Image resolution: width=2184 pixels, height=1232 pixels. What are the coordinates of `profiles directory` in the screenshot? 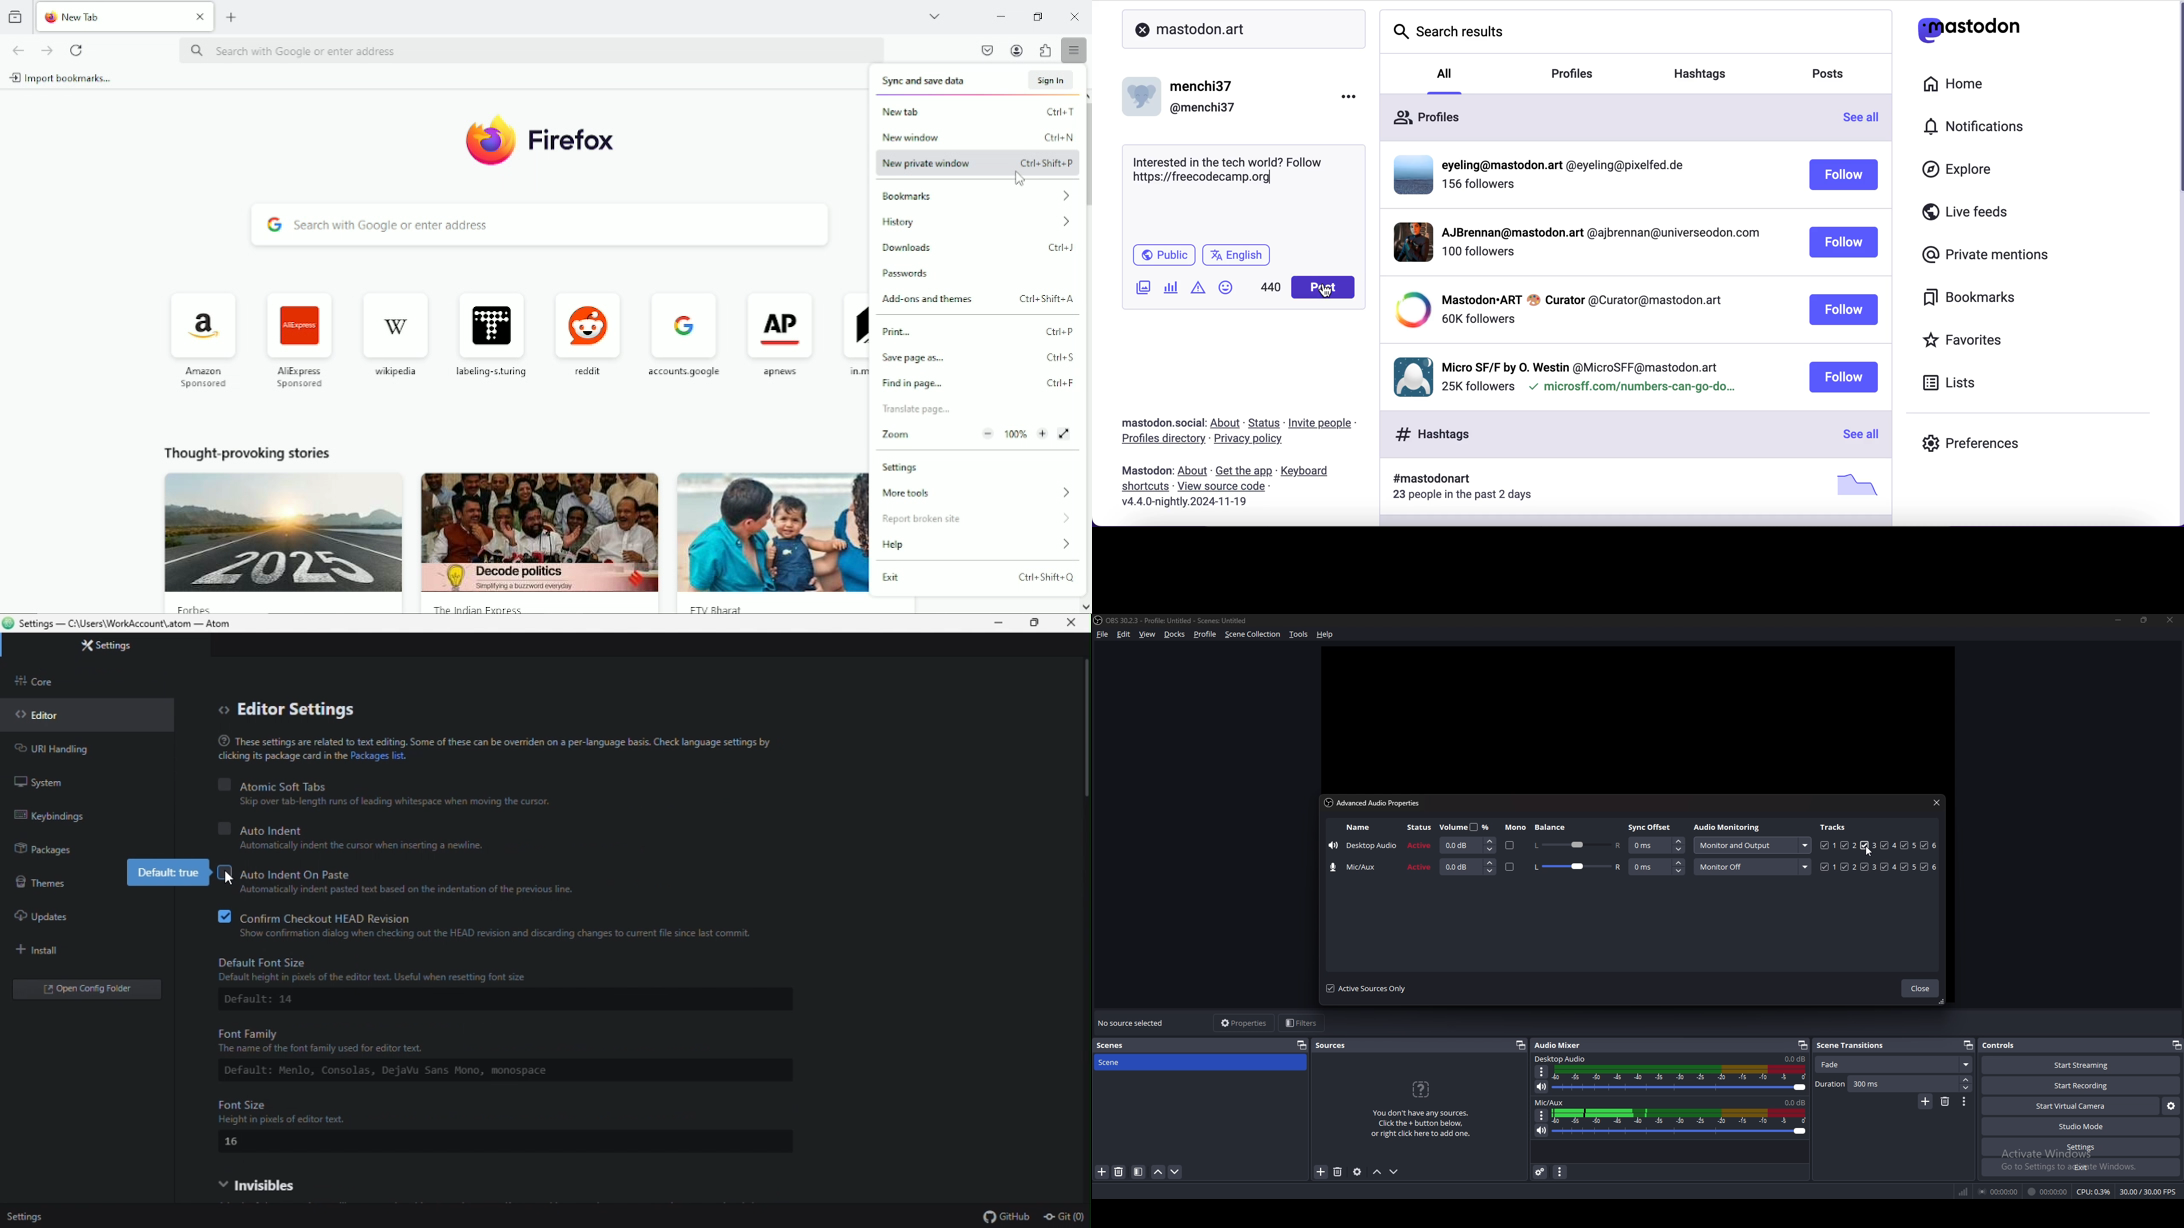 It's located at (1163, 442).